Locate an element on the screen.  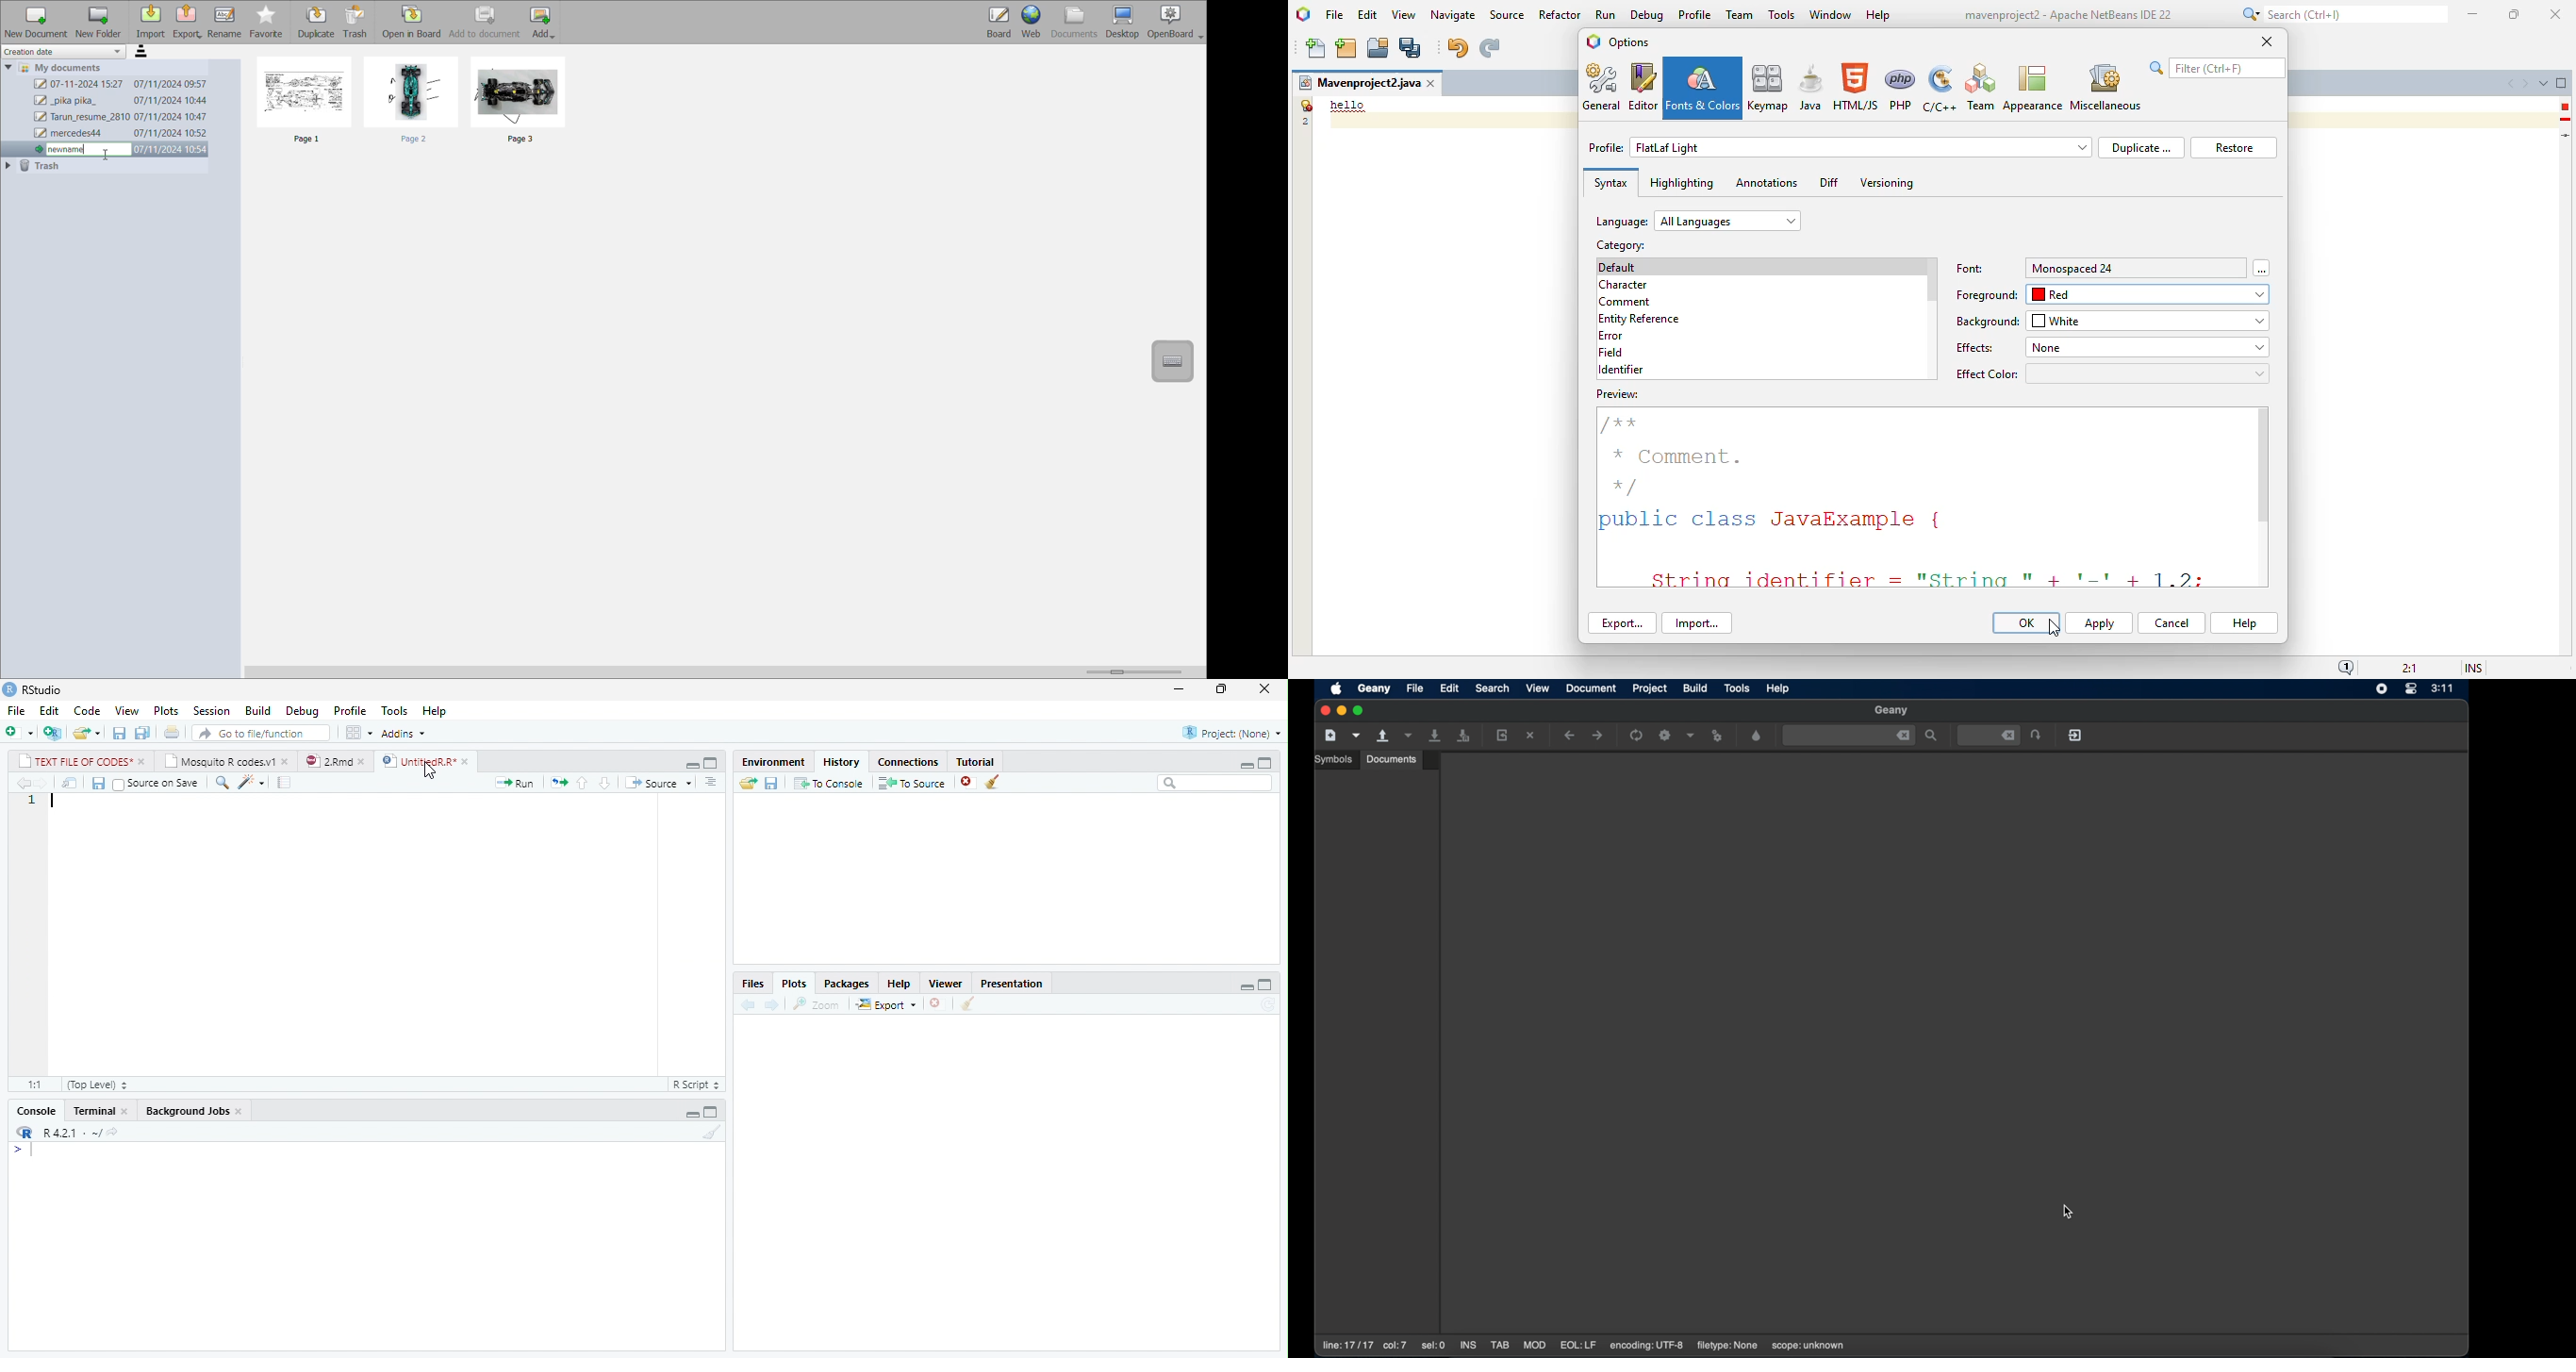
close file is located at coordinates (969, 782).